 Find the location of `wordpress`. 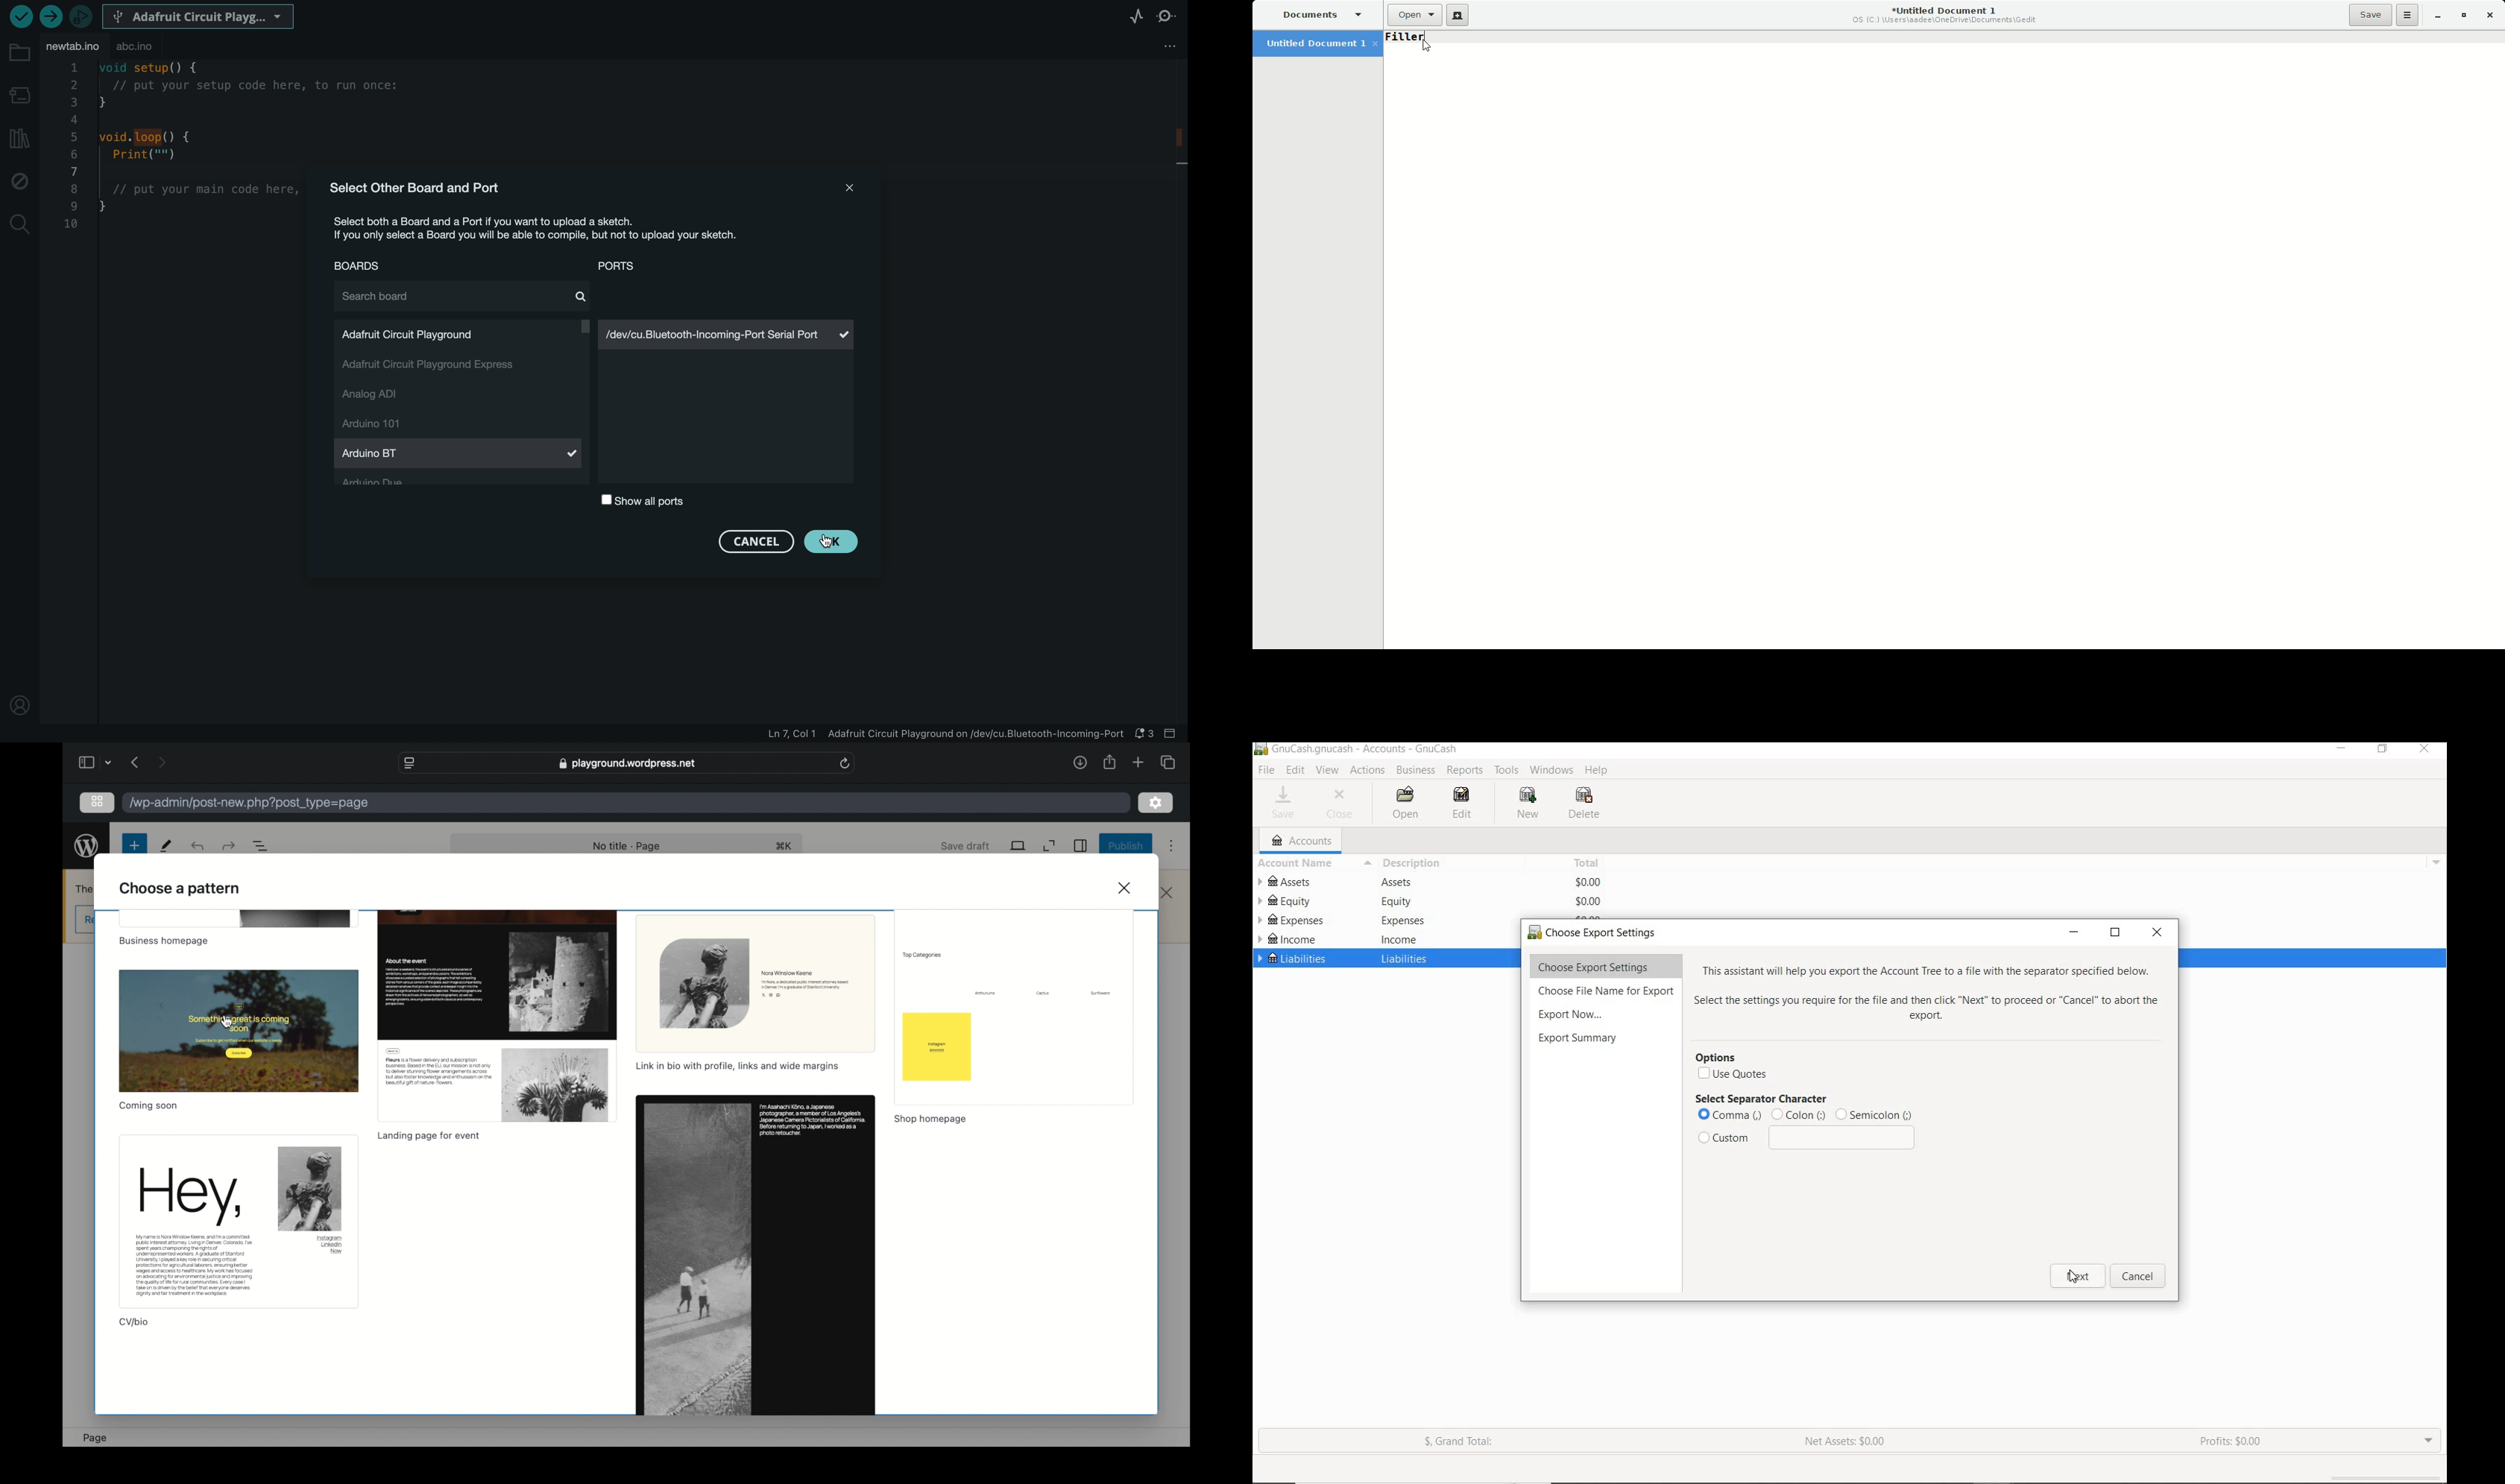

wordpress is located at coordinates (87, 847).